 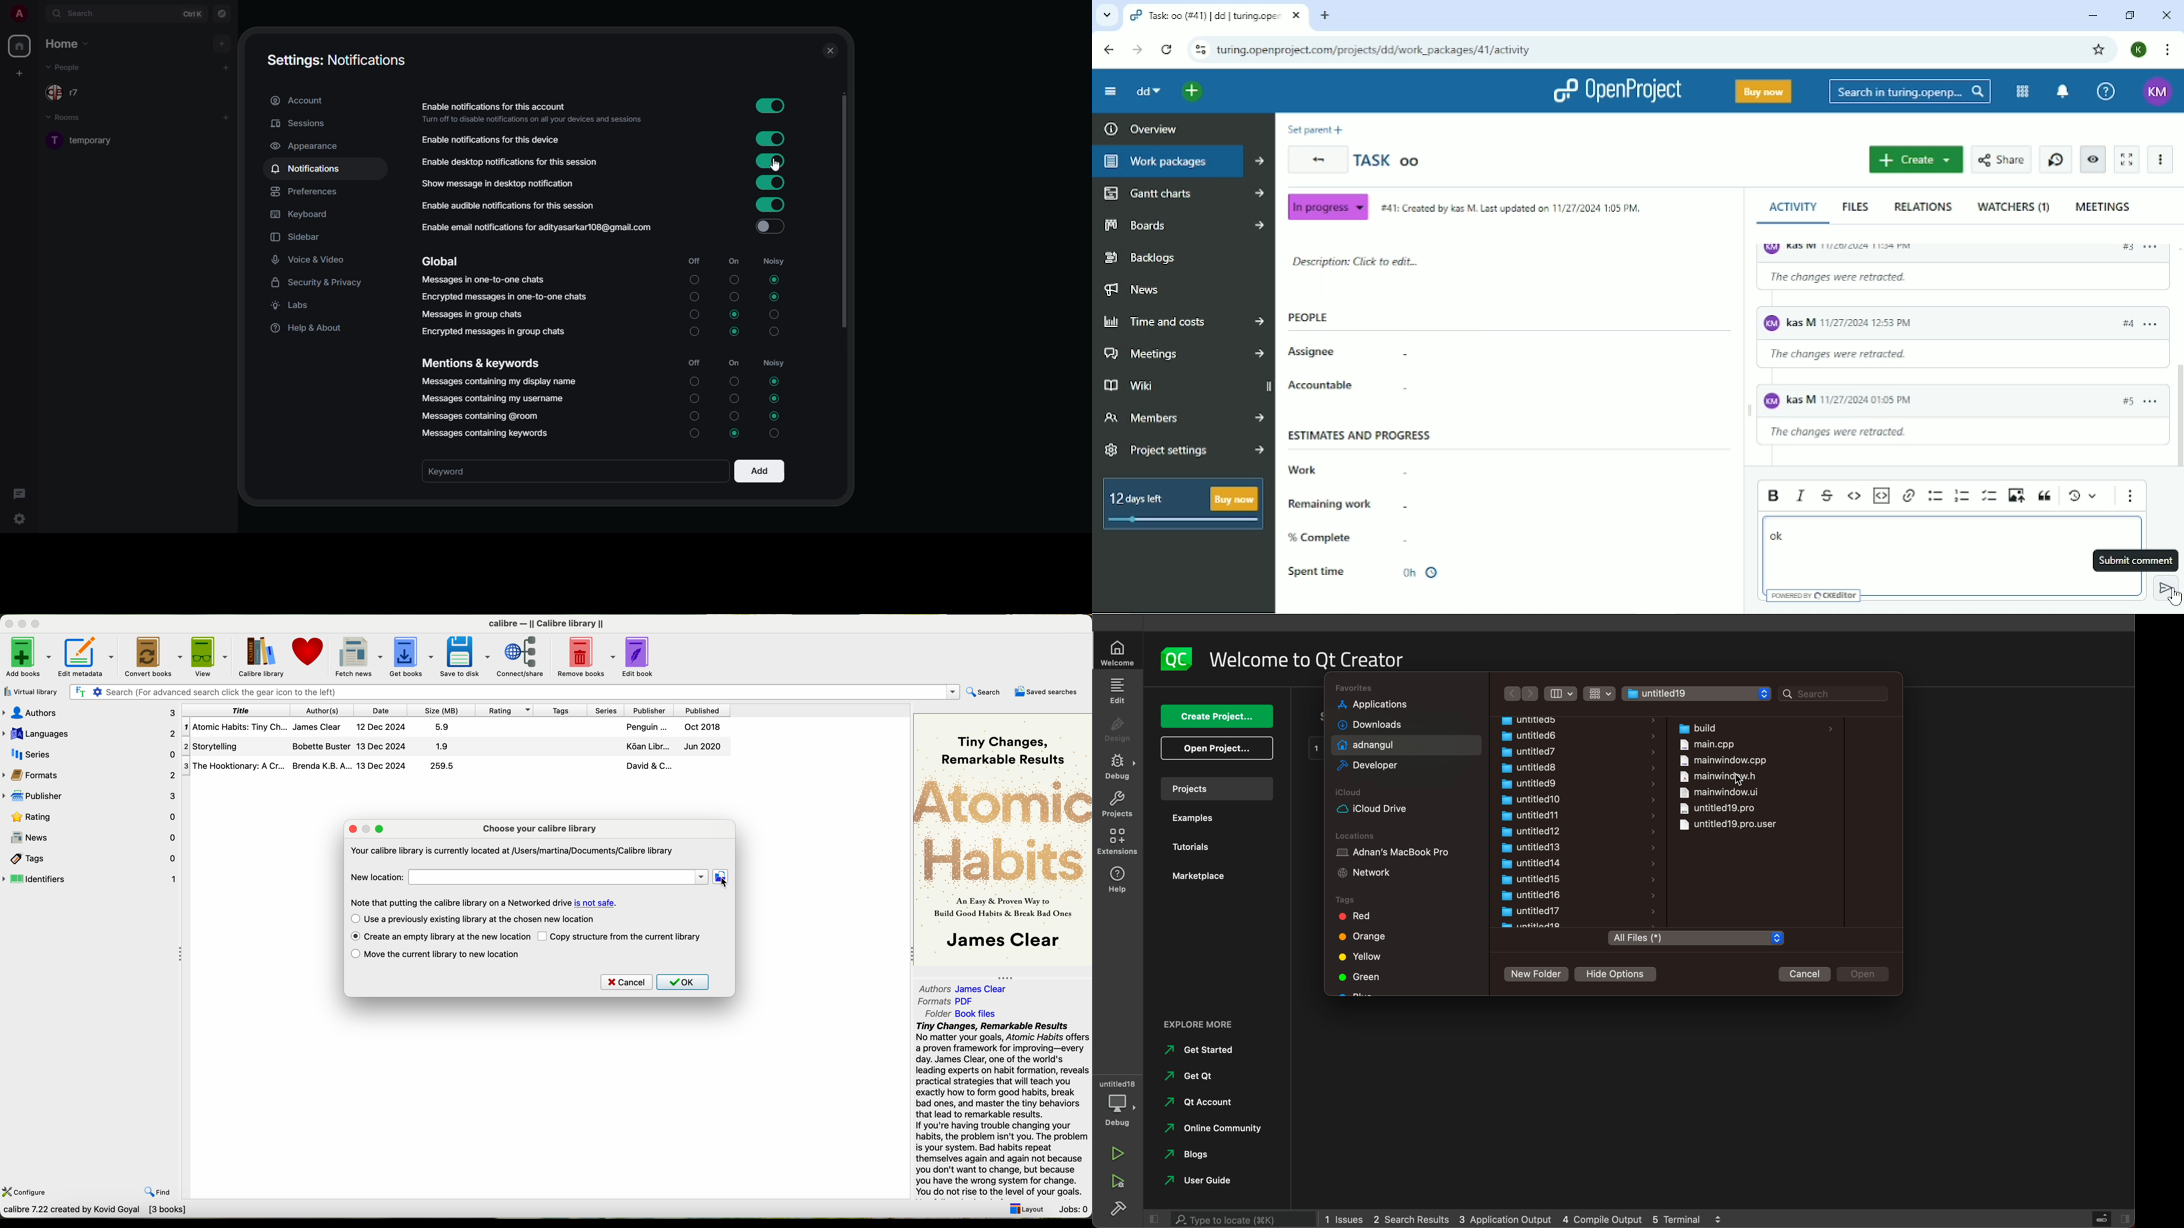 I want to click on As Easy & Proven Way toBuild Good Habits & Break Bad Ones, so click(x=998, y=909).